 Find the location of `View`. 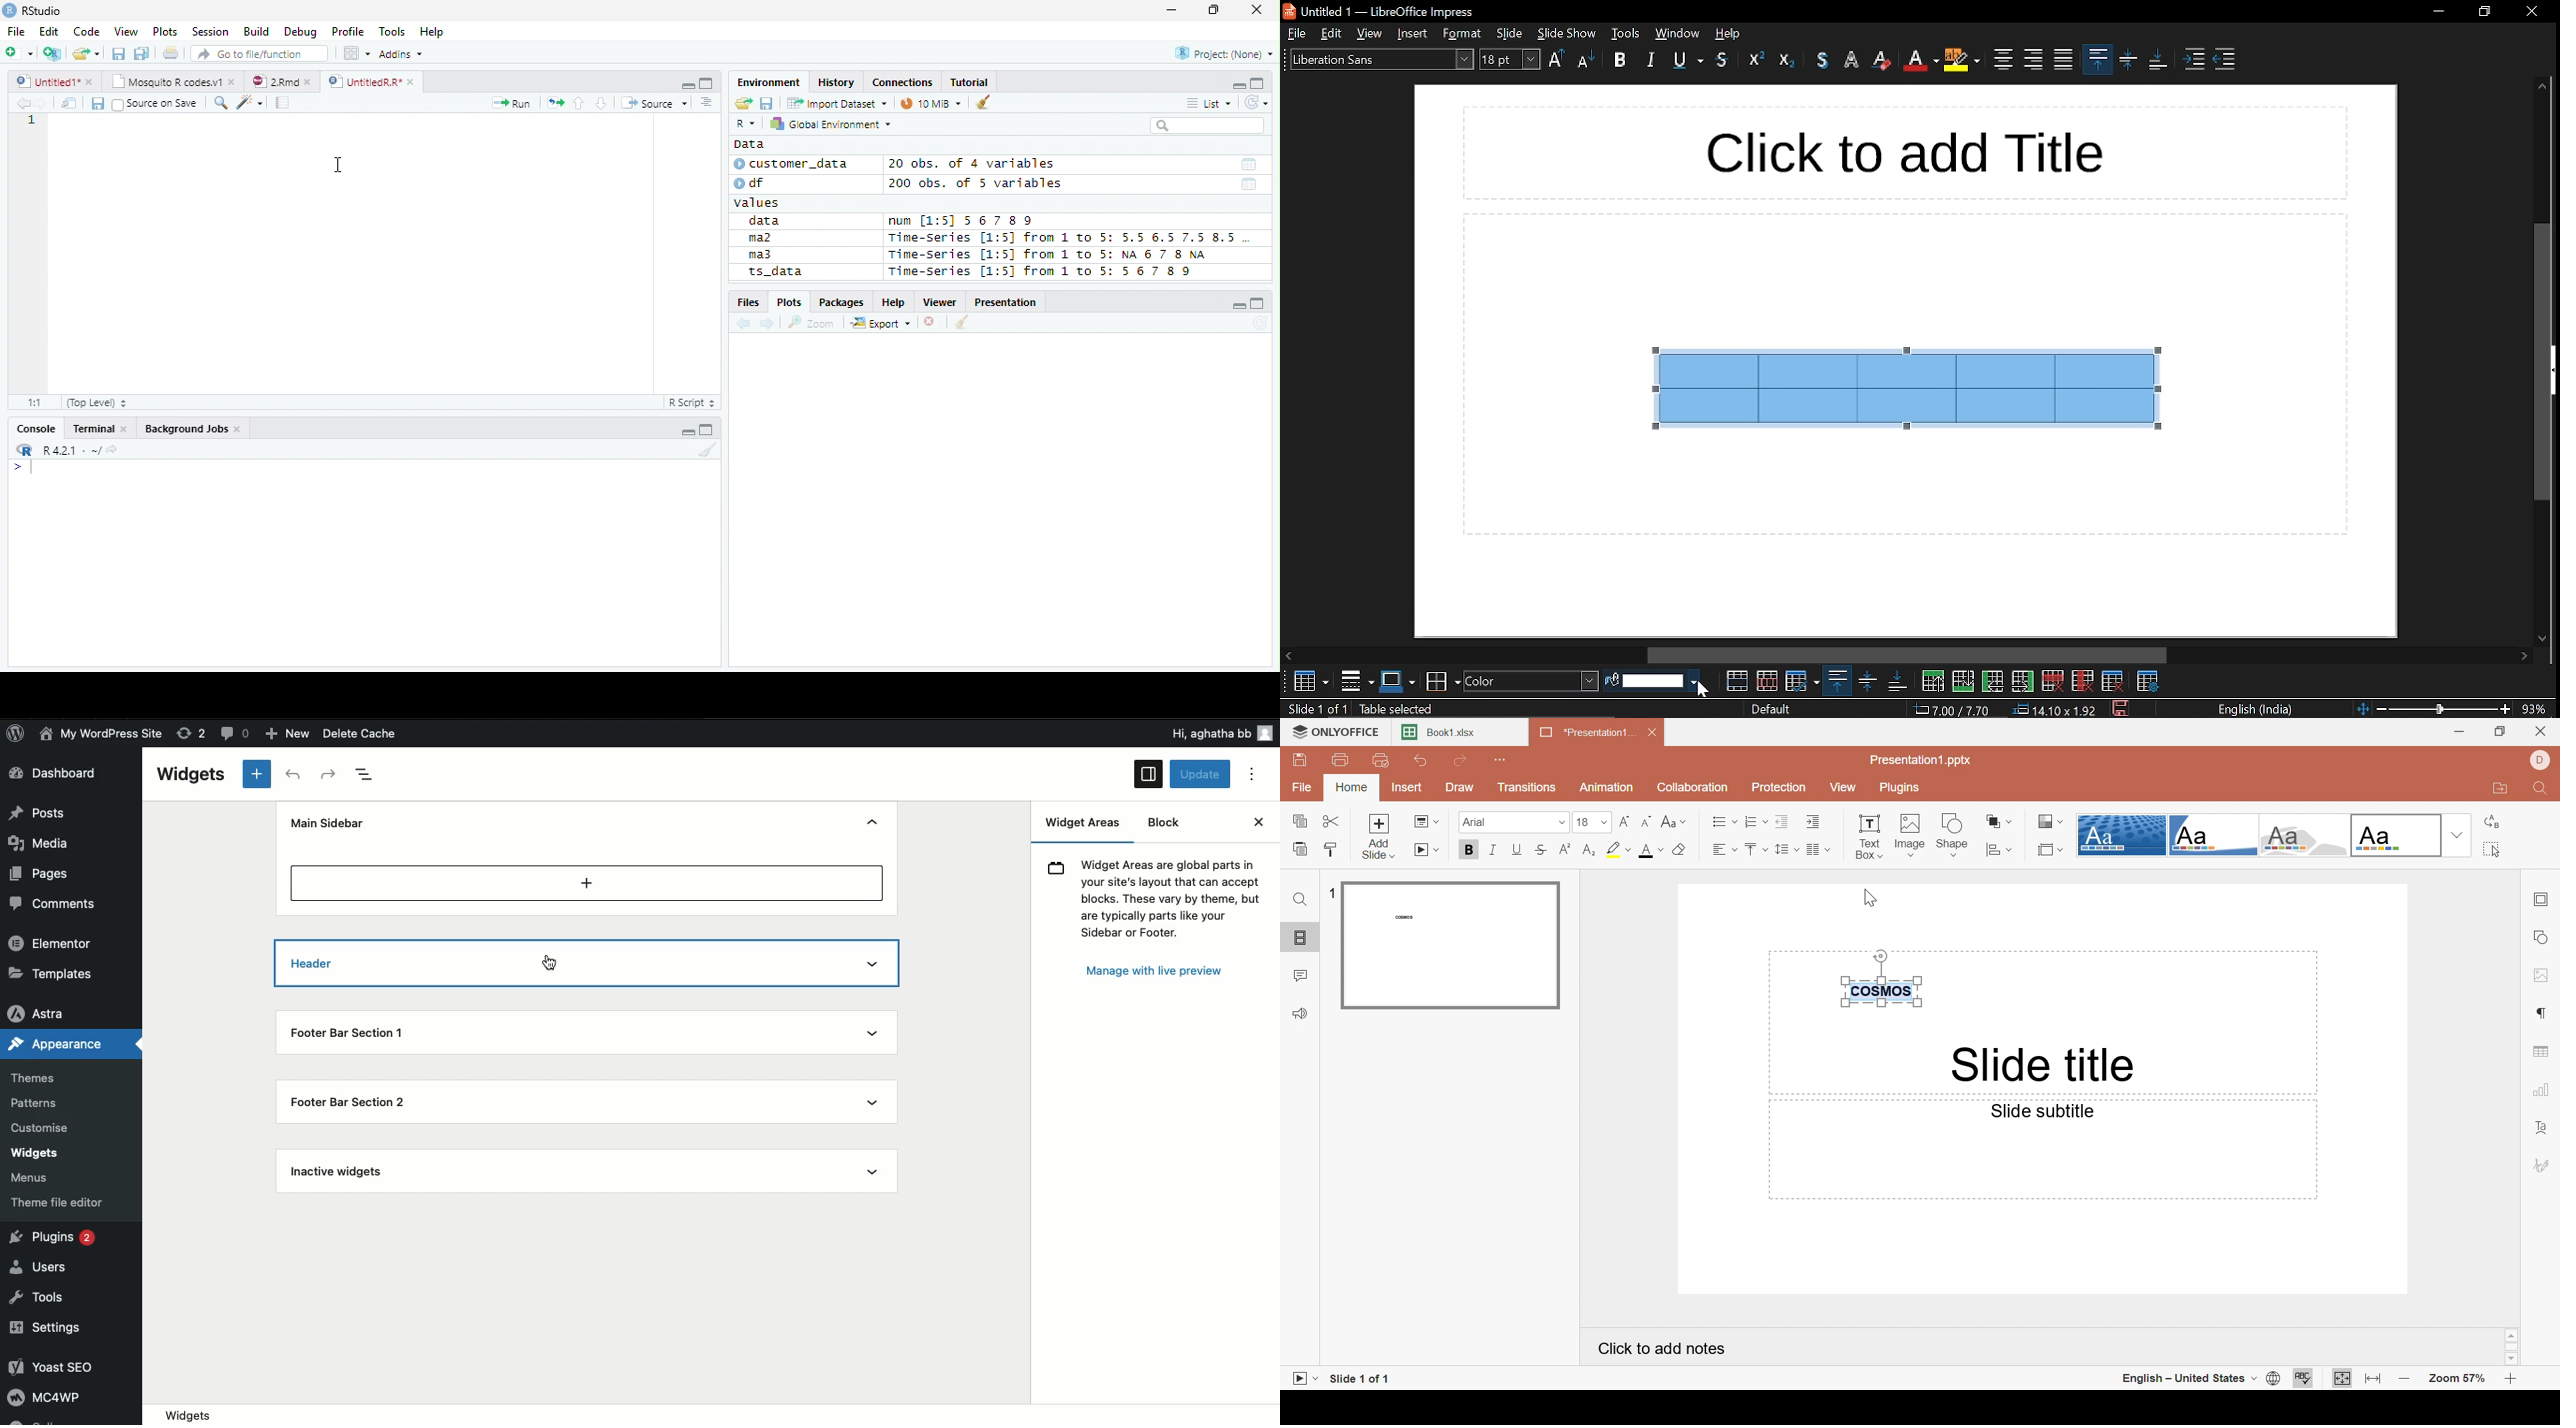

View is located at coordinates (1841, 786).